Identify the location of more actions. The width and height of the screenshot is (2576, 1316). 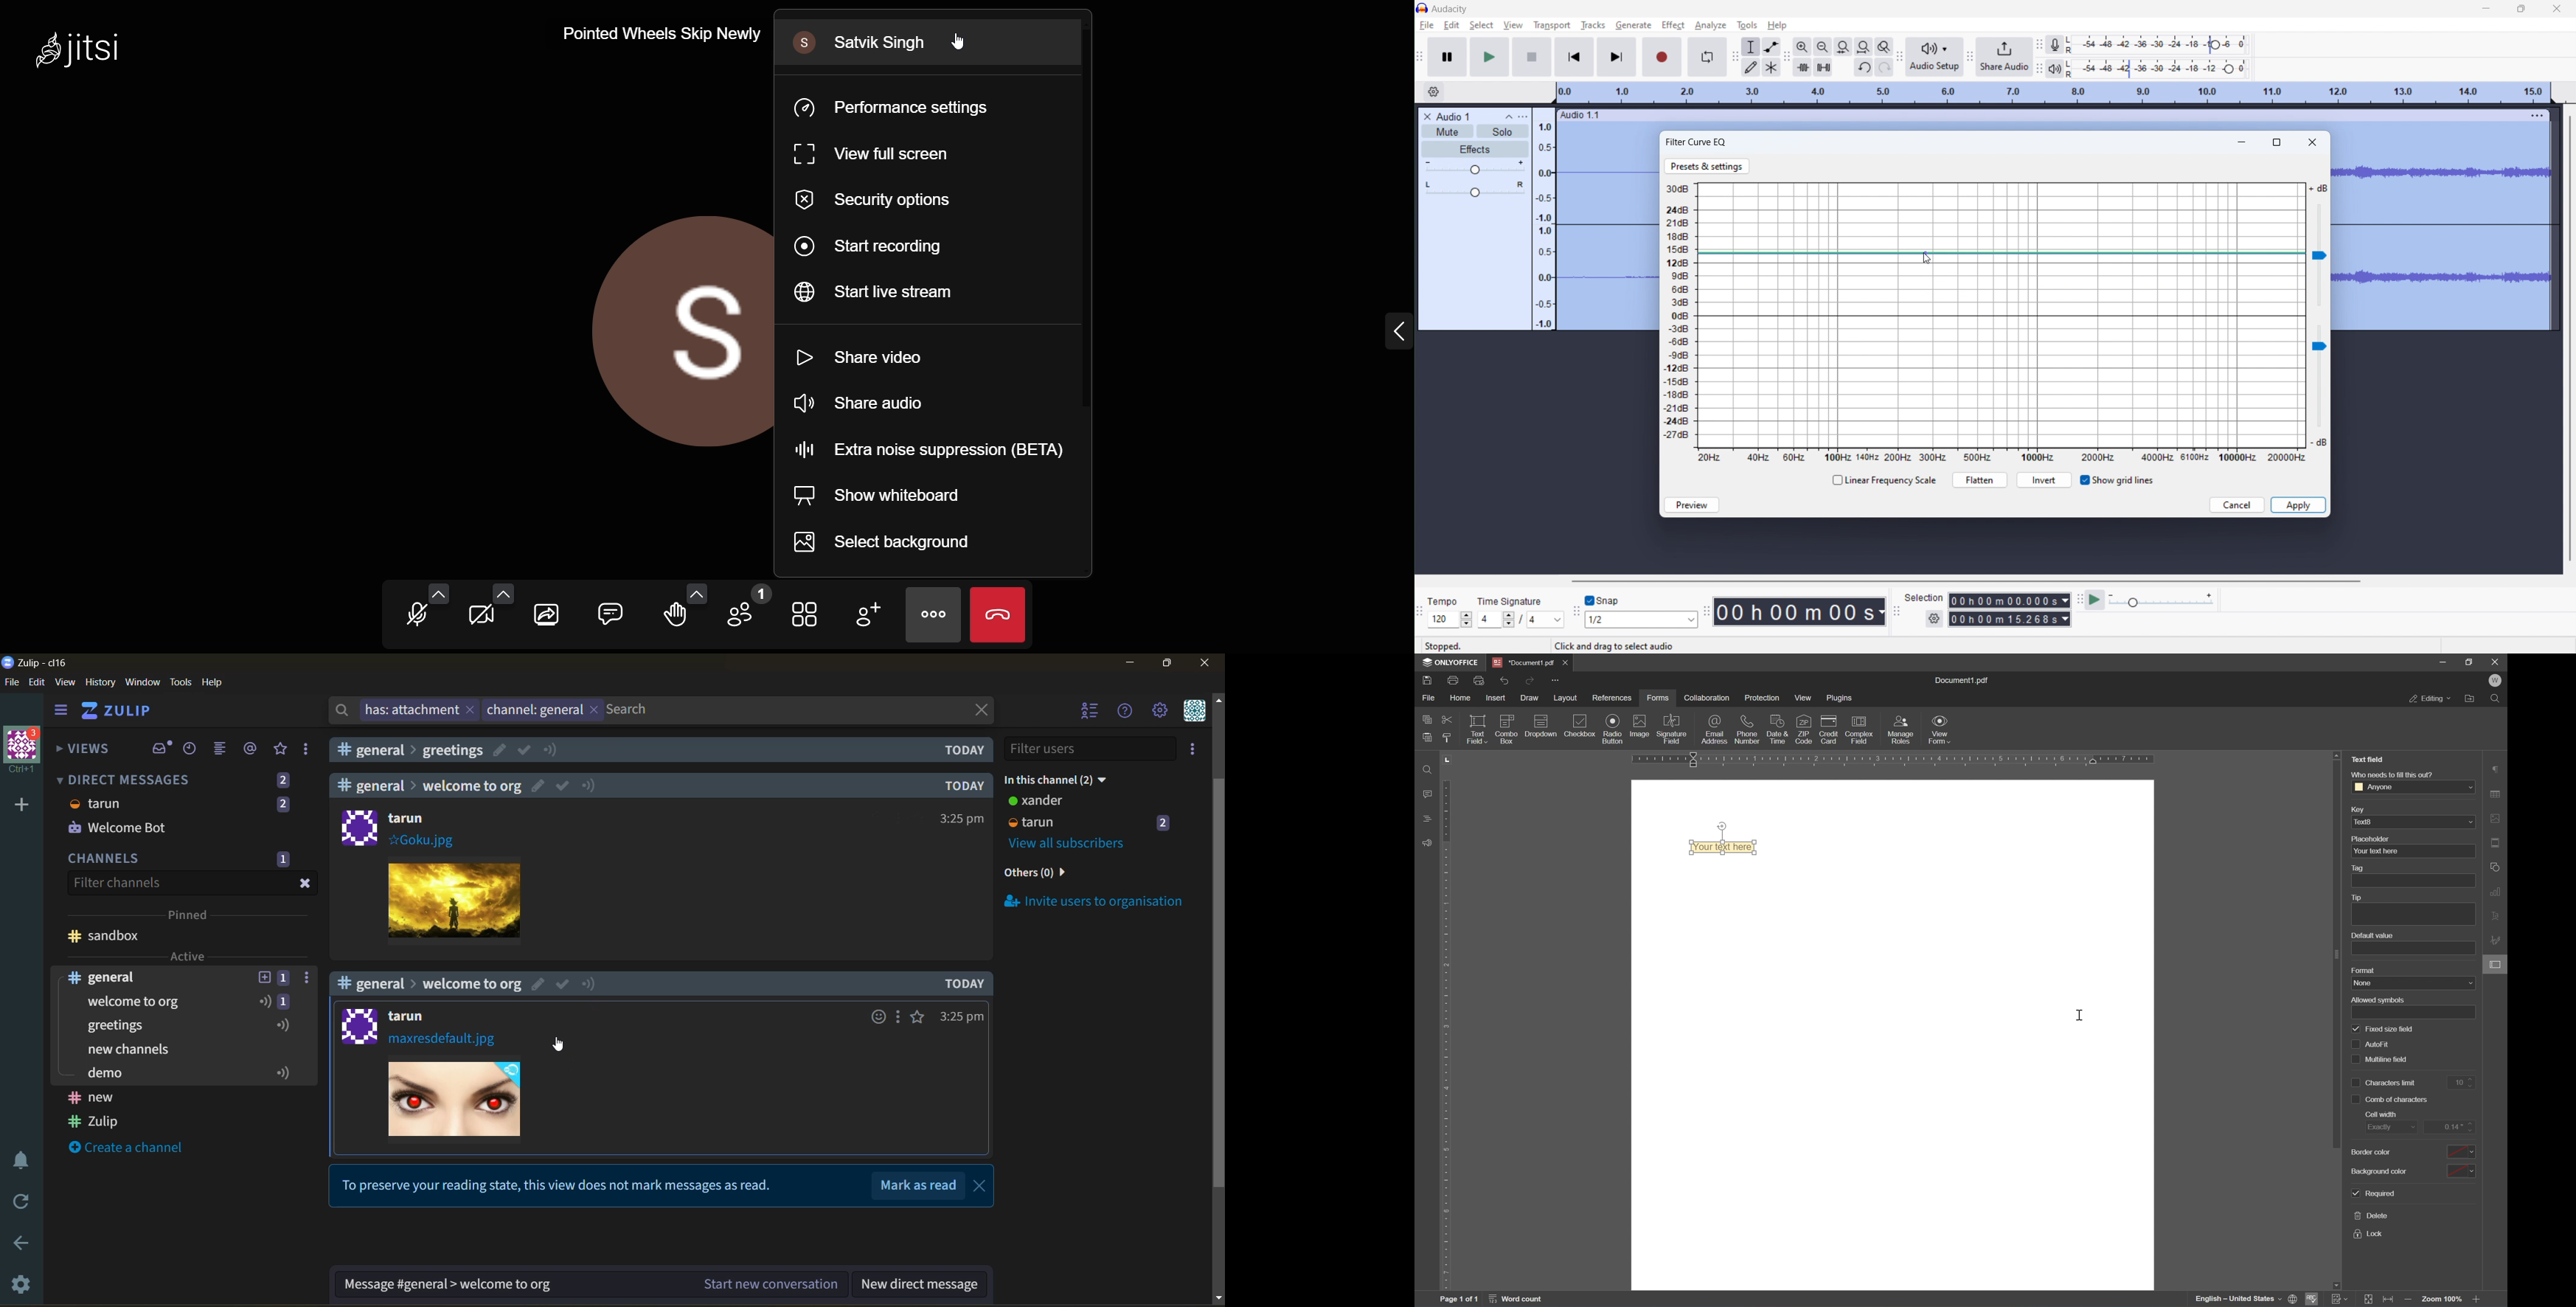
(933, 616).